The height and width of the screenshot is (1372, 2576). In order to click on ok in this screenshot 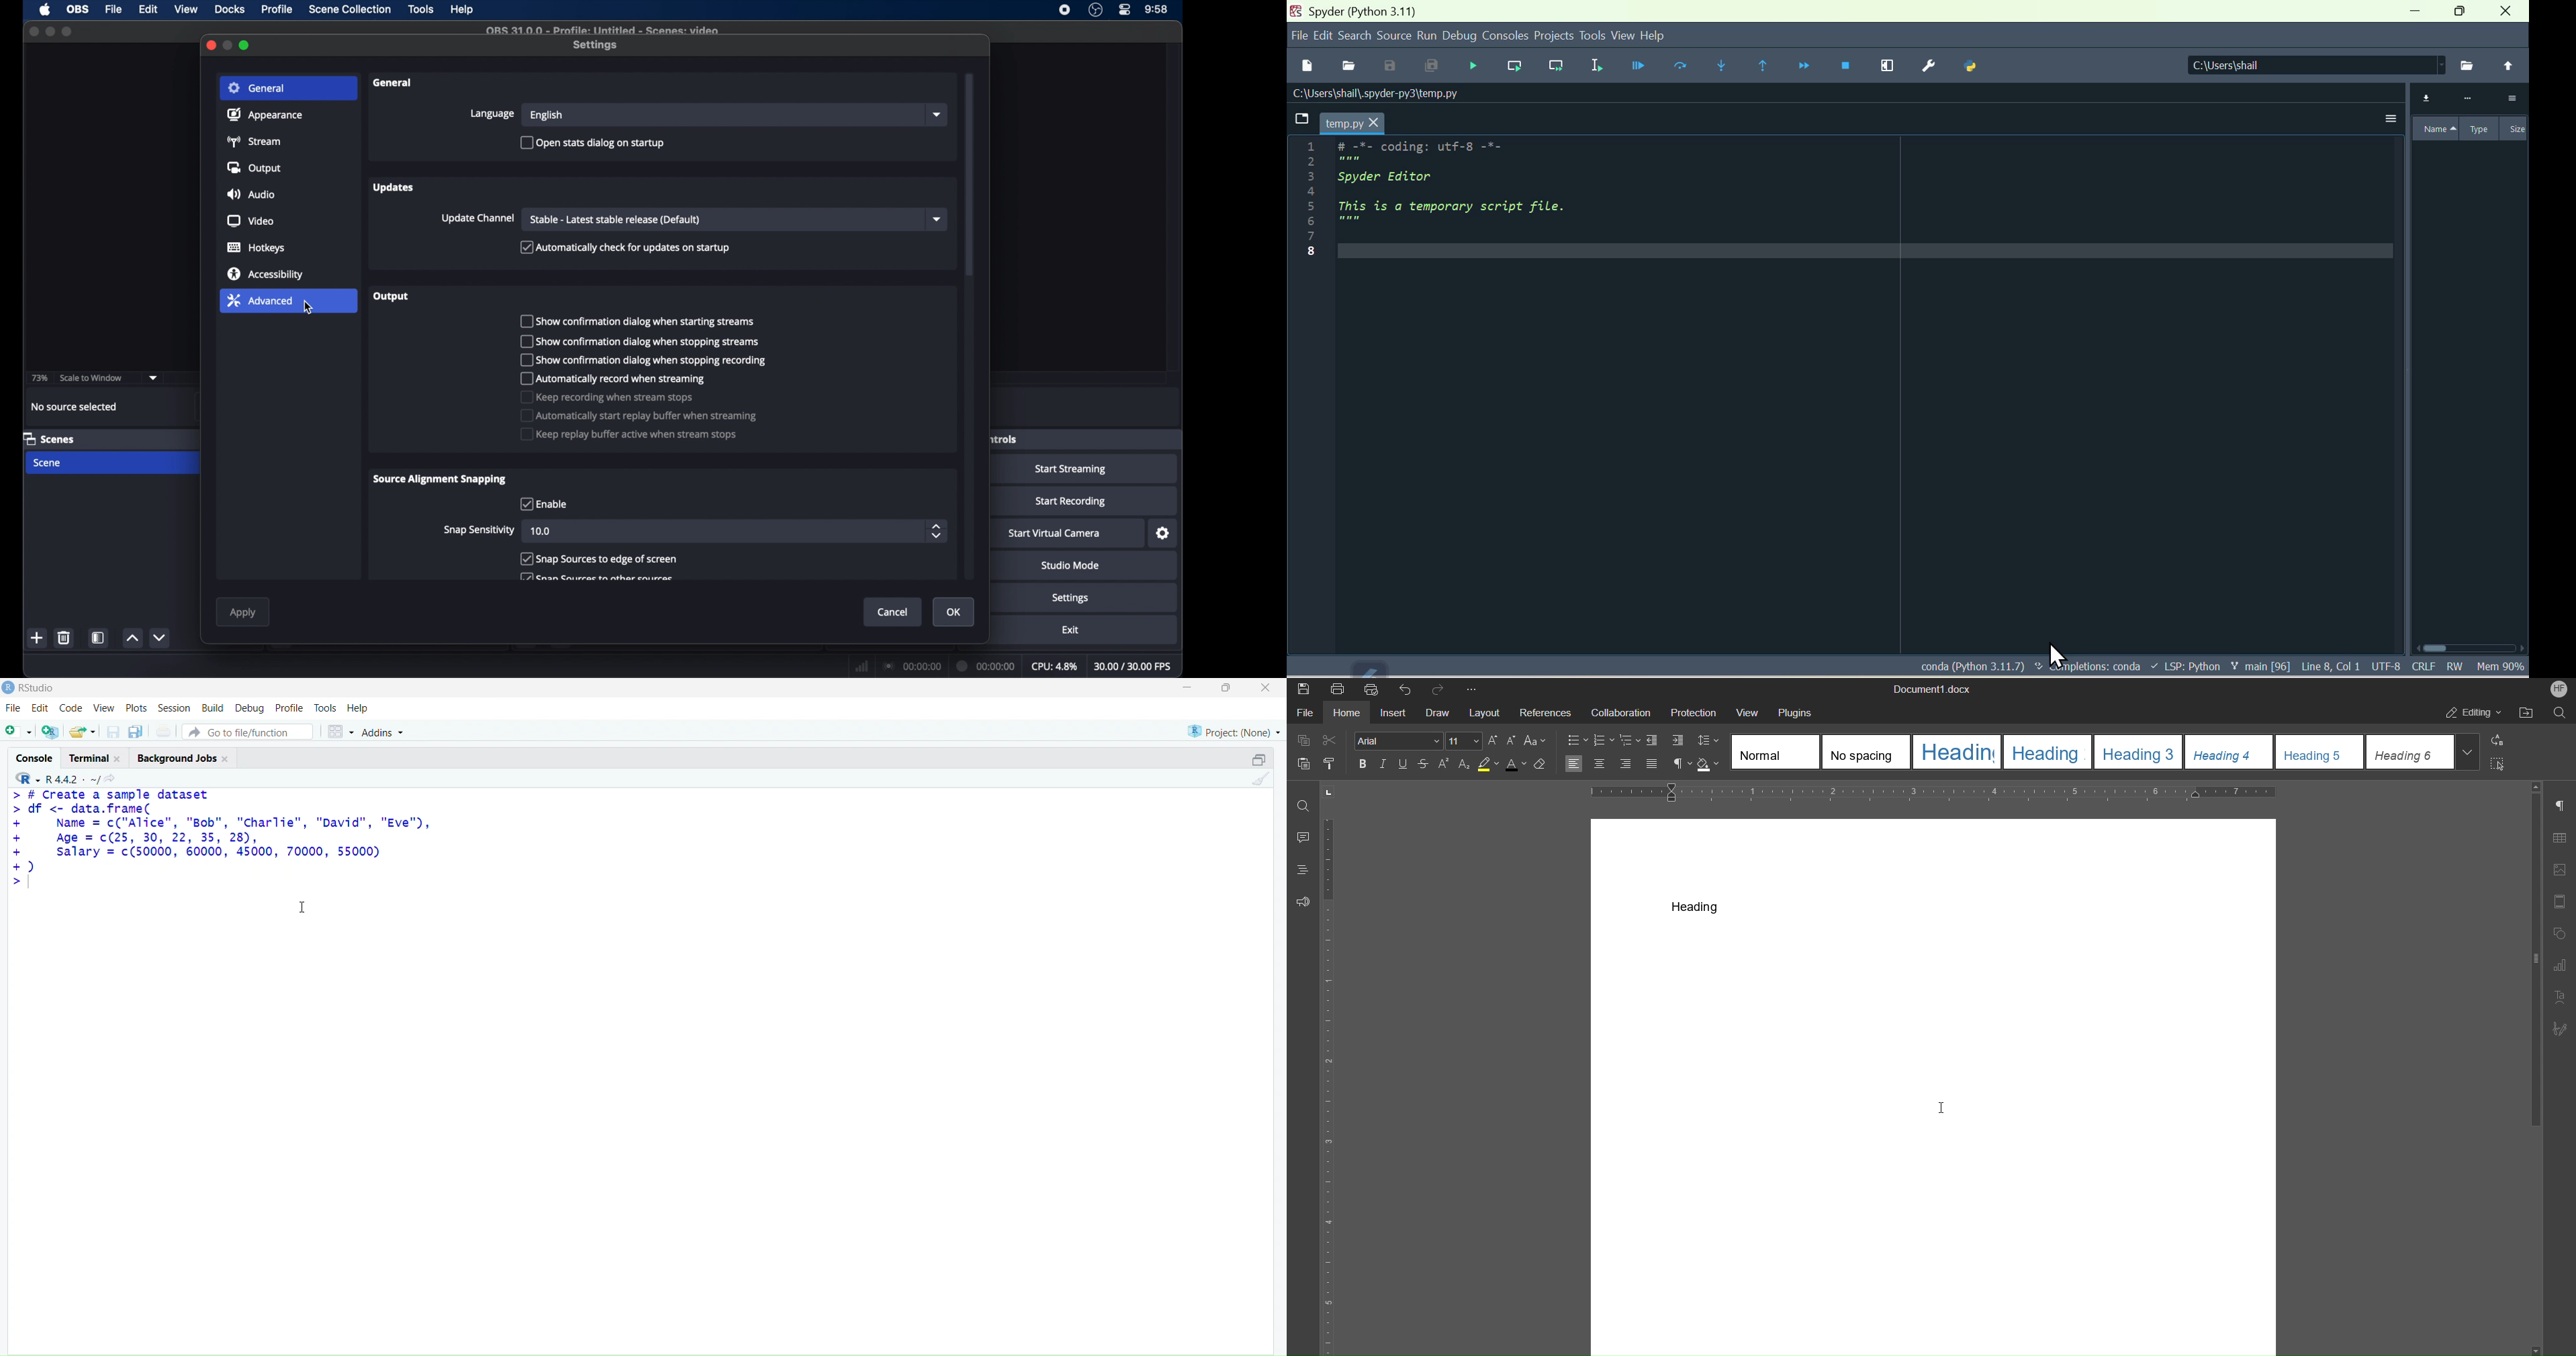, I will do `click(954, 612)`.